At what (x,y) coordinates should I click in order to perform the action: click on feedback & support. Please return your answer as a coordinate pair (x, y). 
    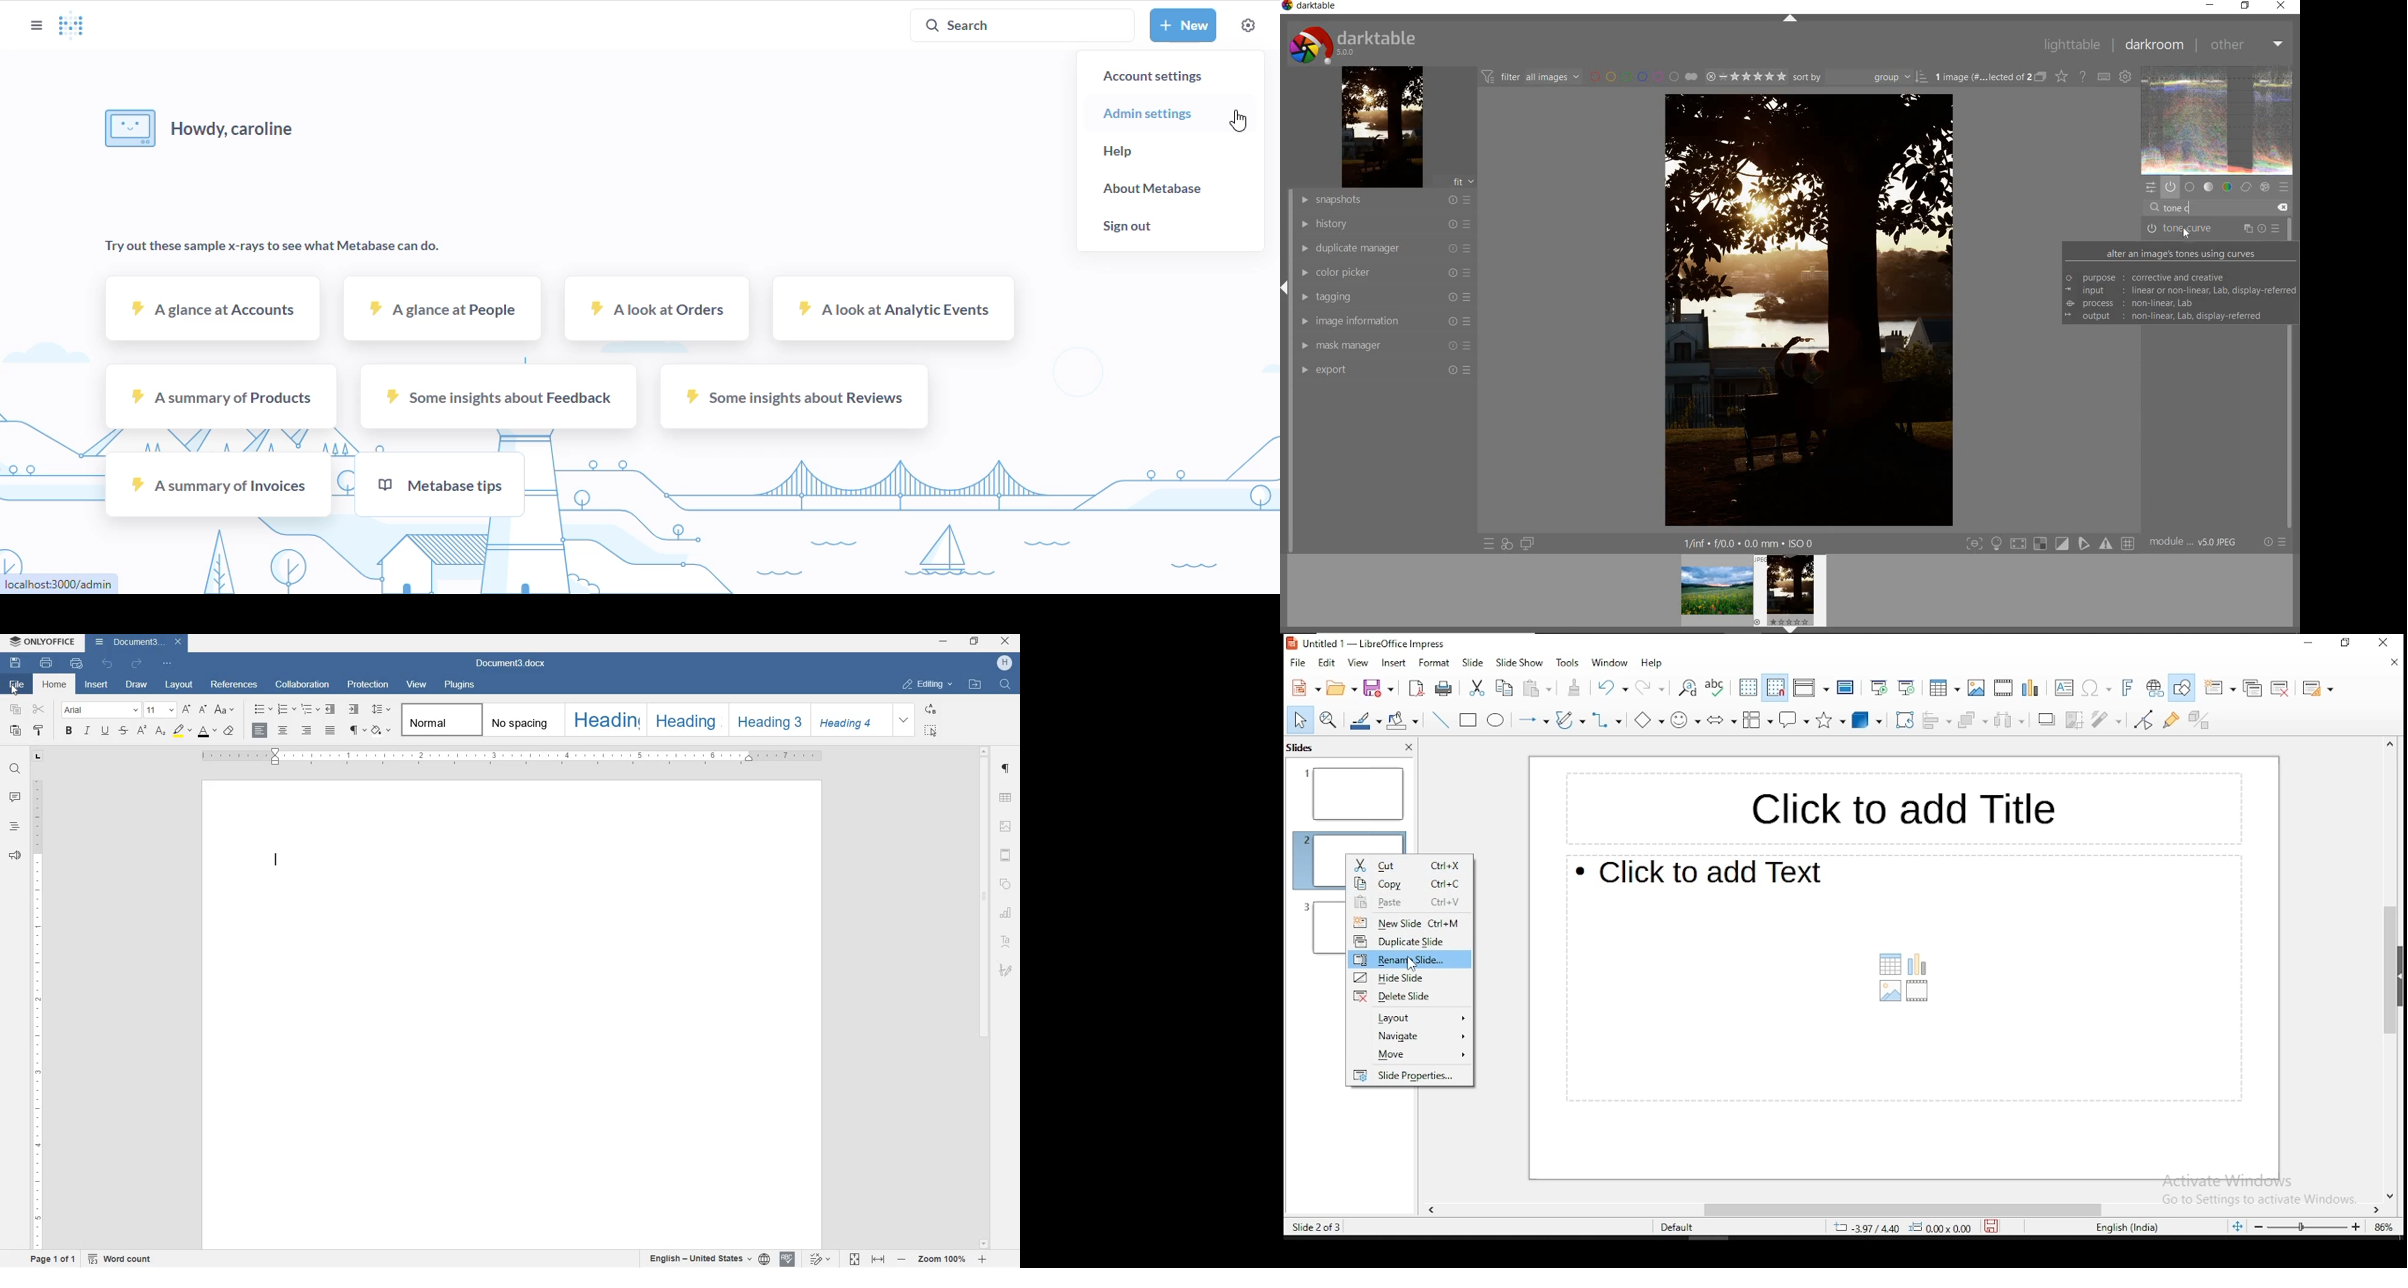
    Looking at the image, I should click on (15, 854).